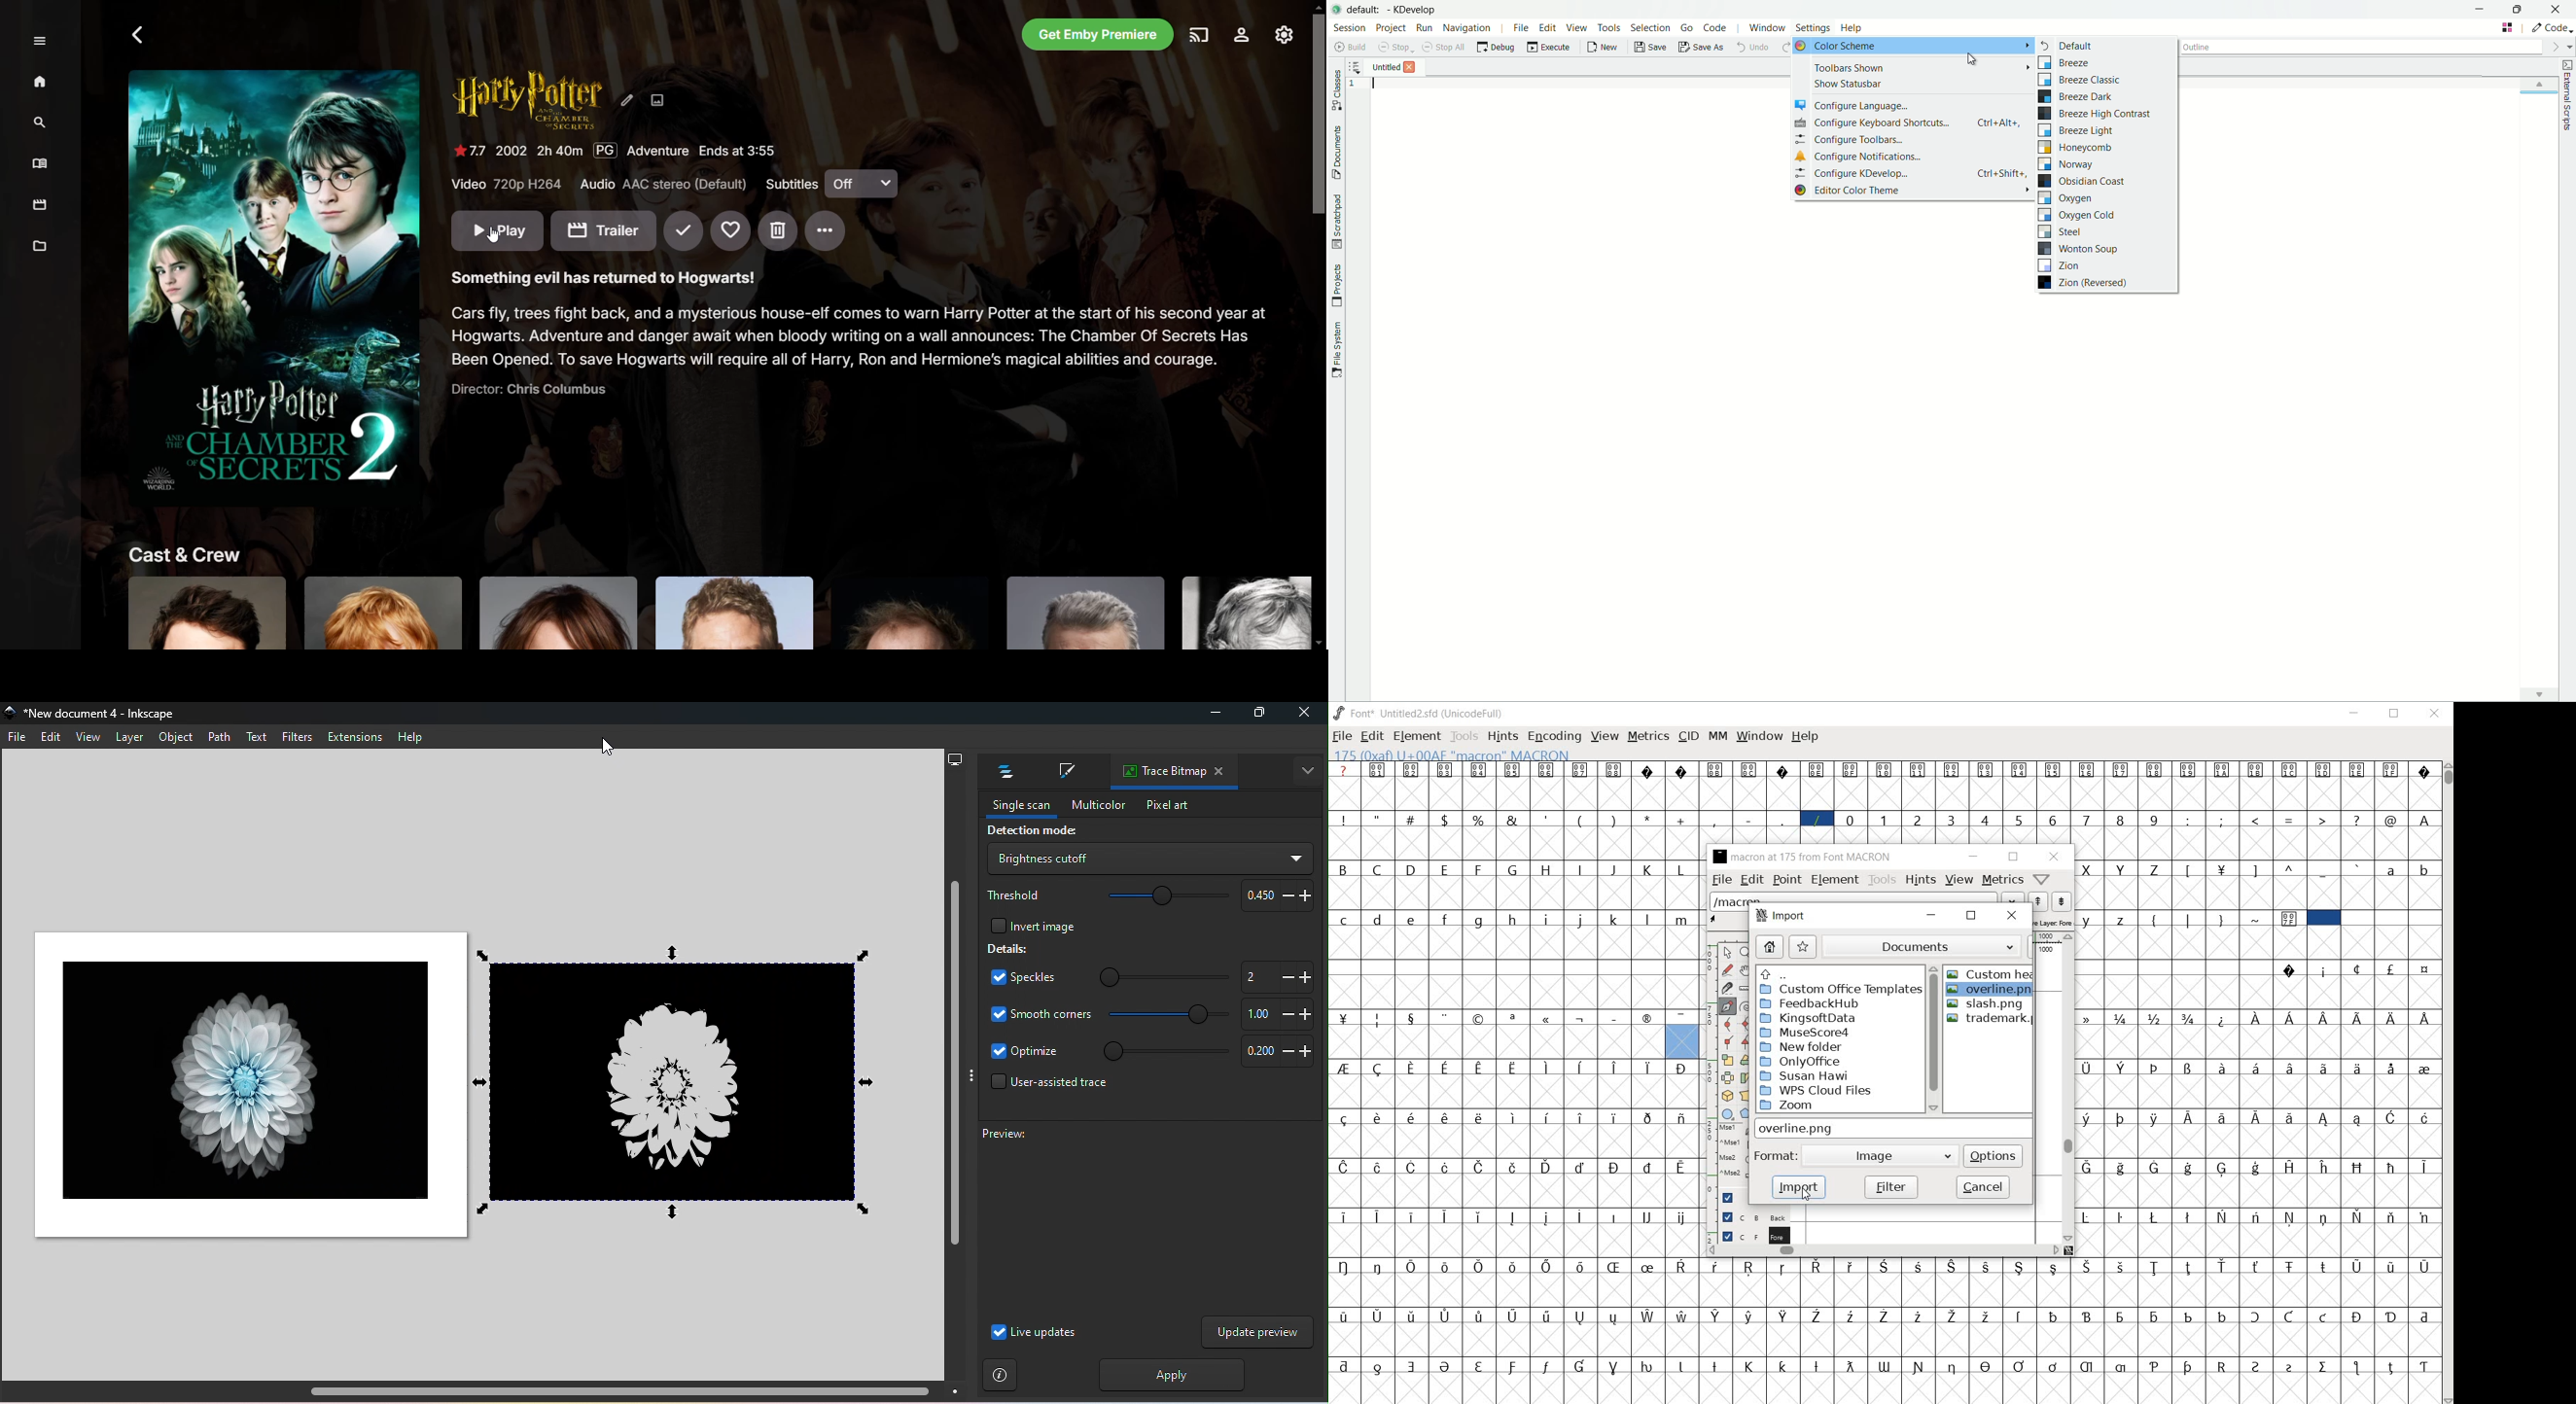  What do you see at coordinates (1033, 1332) in the screenshot?
I see `Live updates` at bounding box center [1033, 1332].